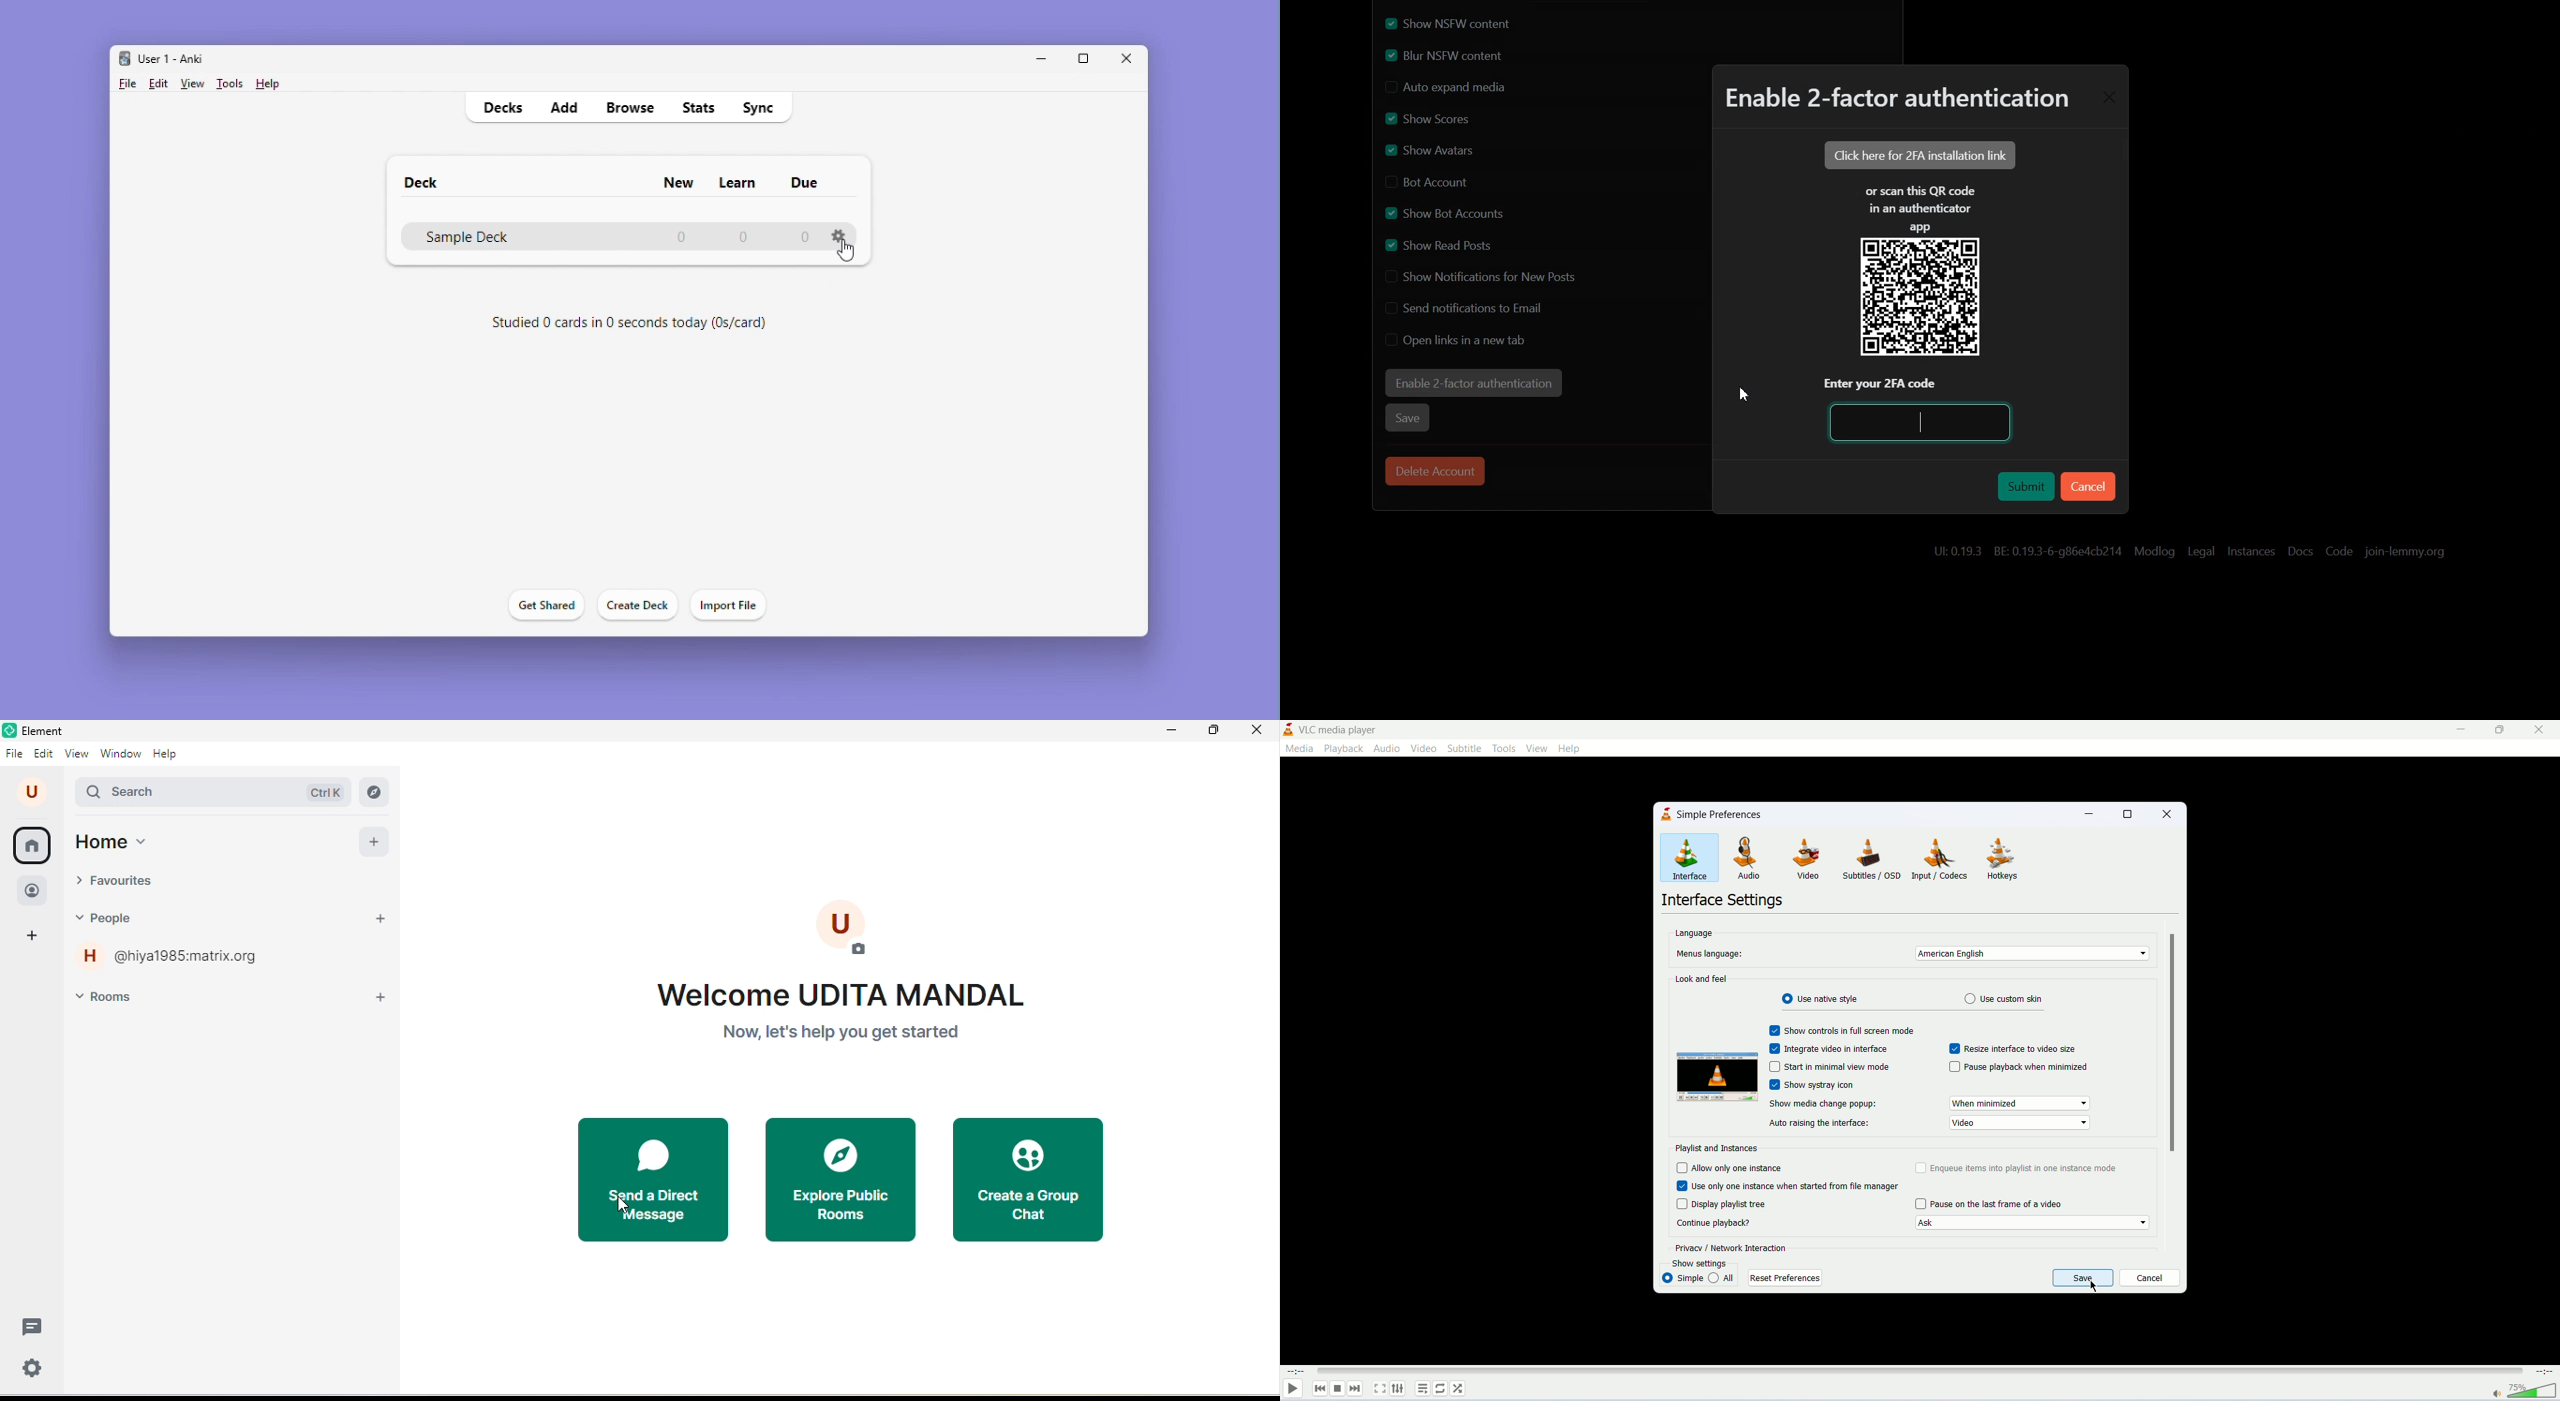 This screenshot has height=1428, width=2576. I want to click on Text, so click(1895, 101).